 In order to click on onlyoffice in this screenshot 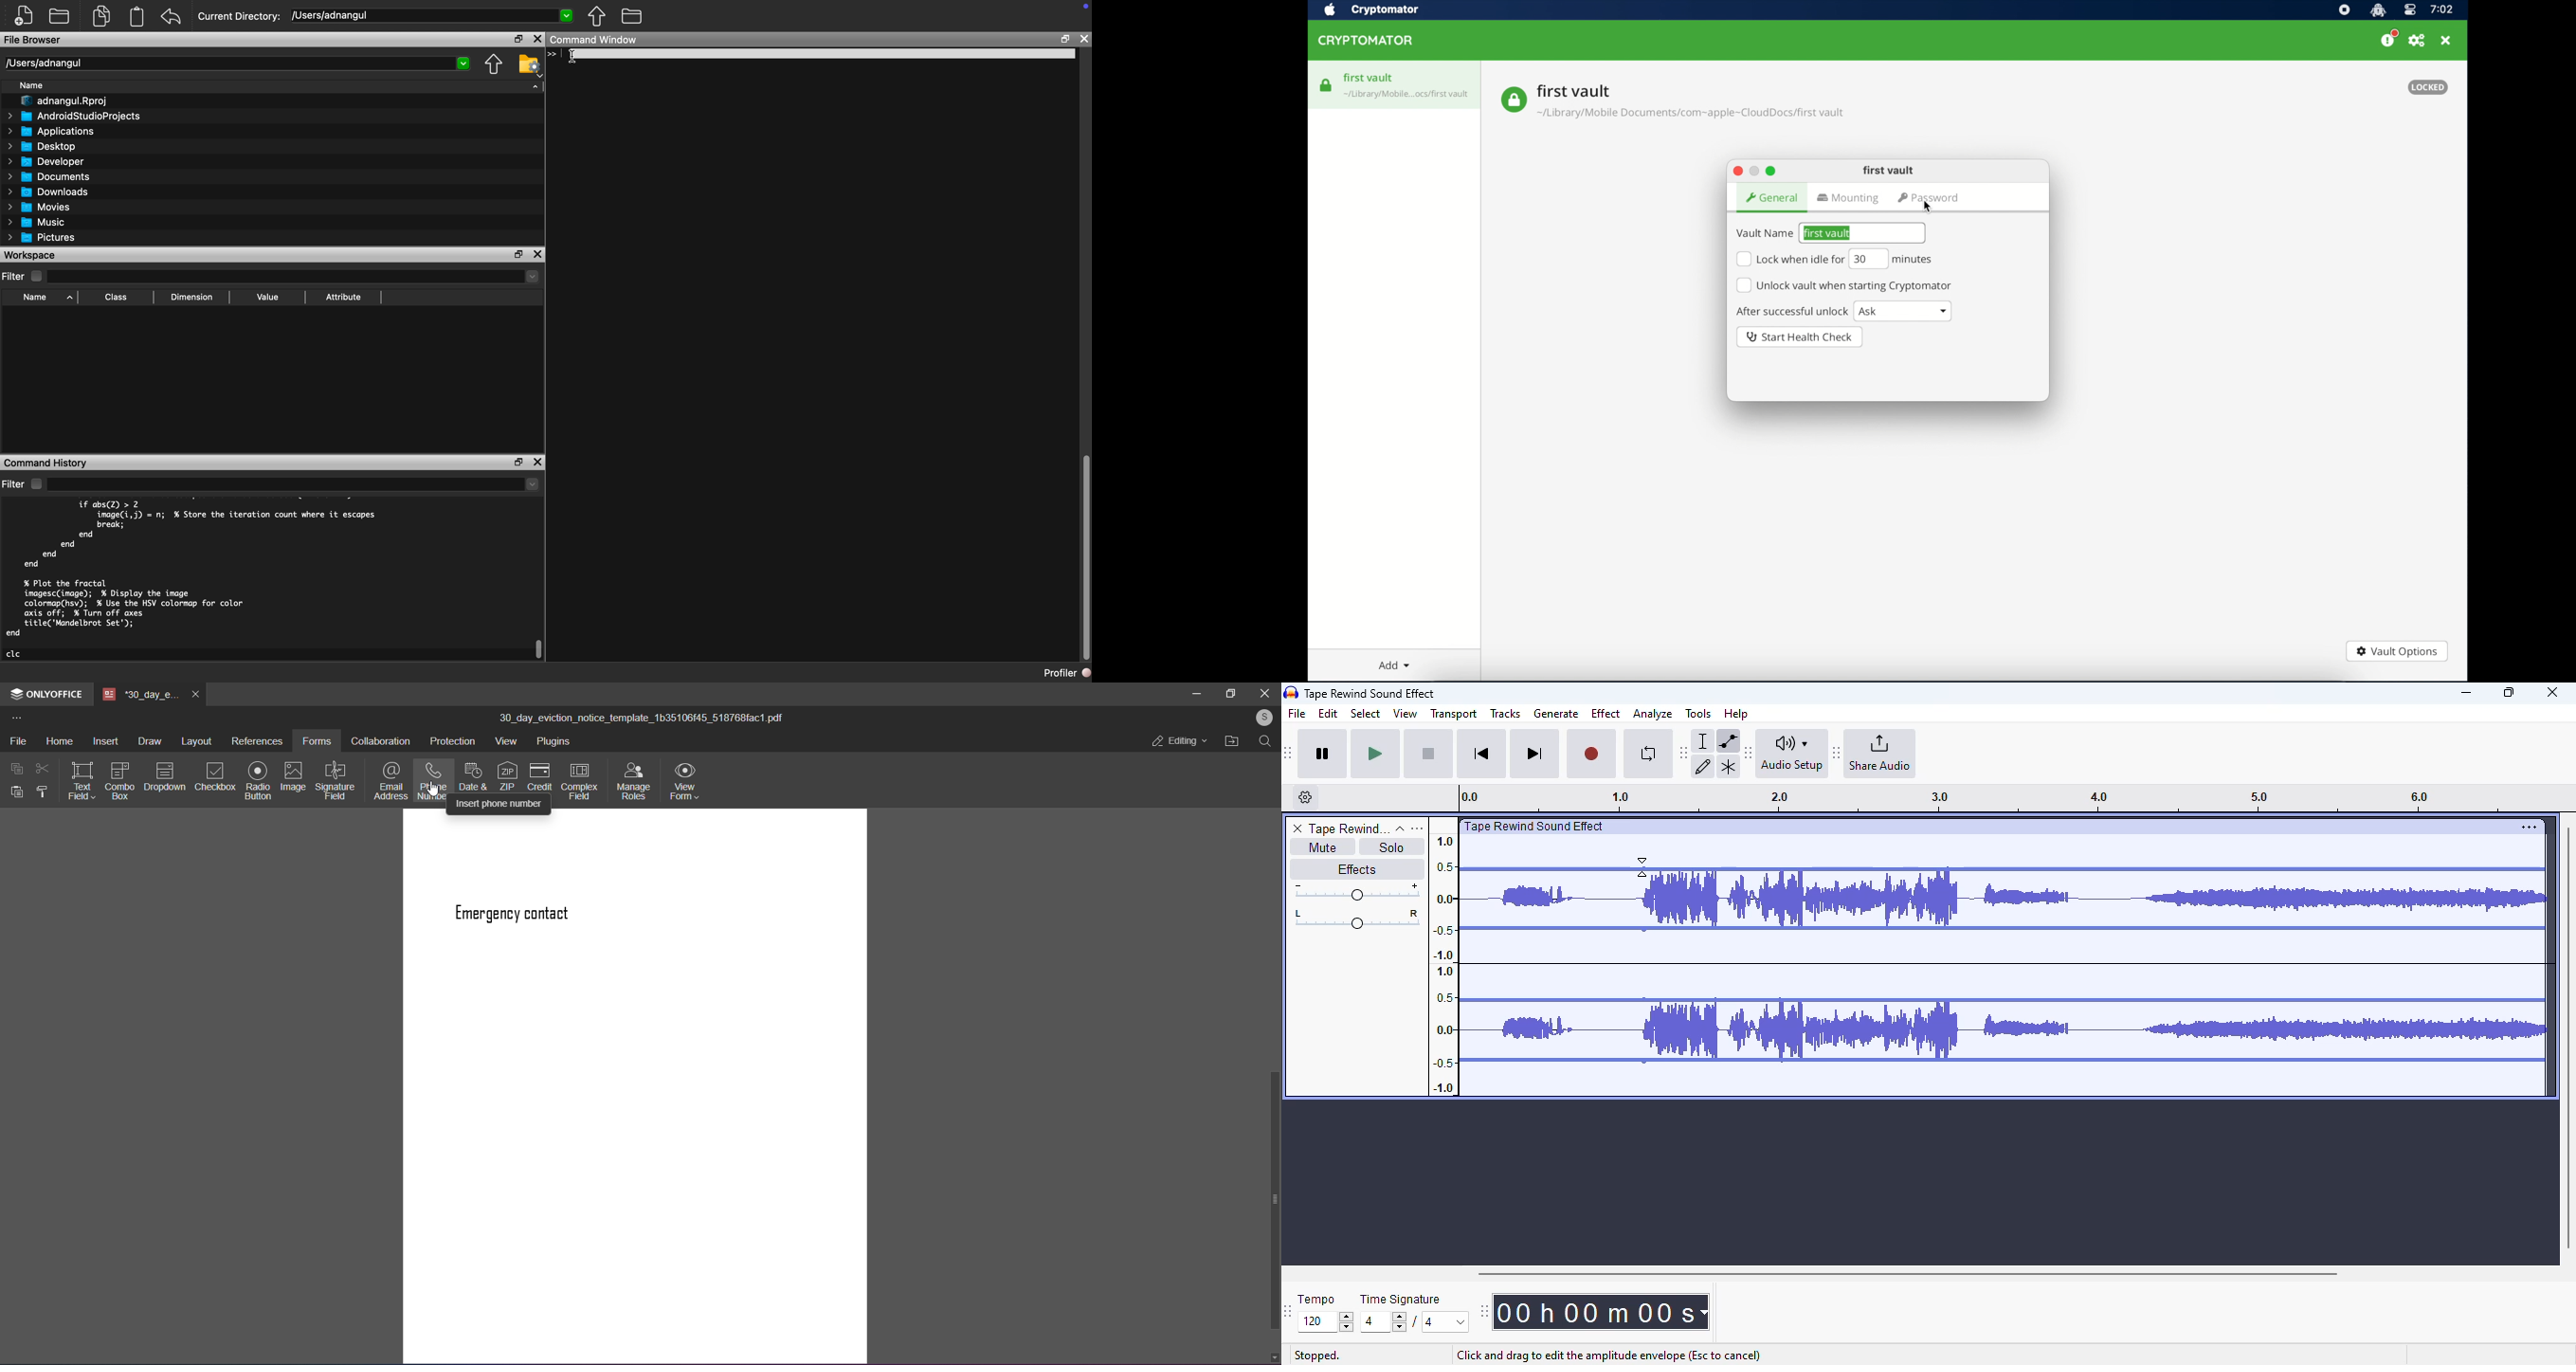, I will do `click(55, 695)`.